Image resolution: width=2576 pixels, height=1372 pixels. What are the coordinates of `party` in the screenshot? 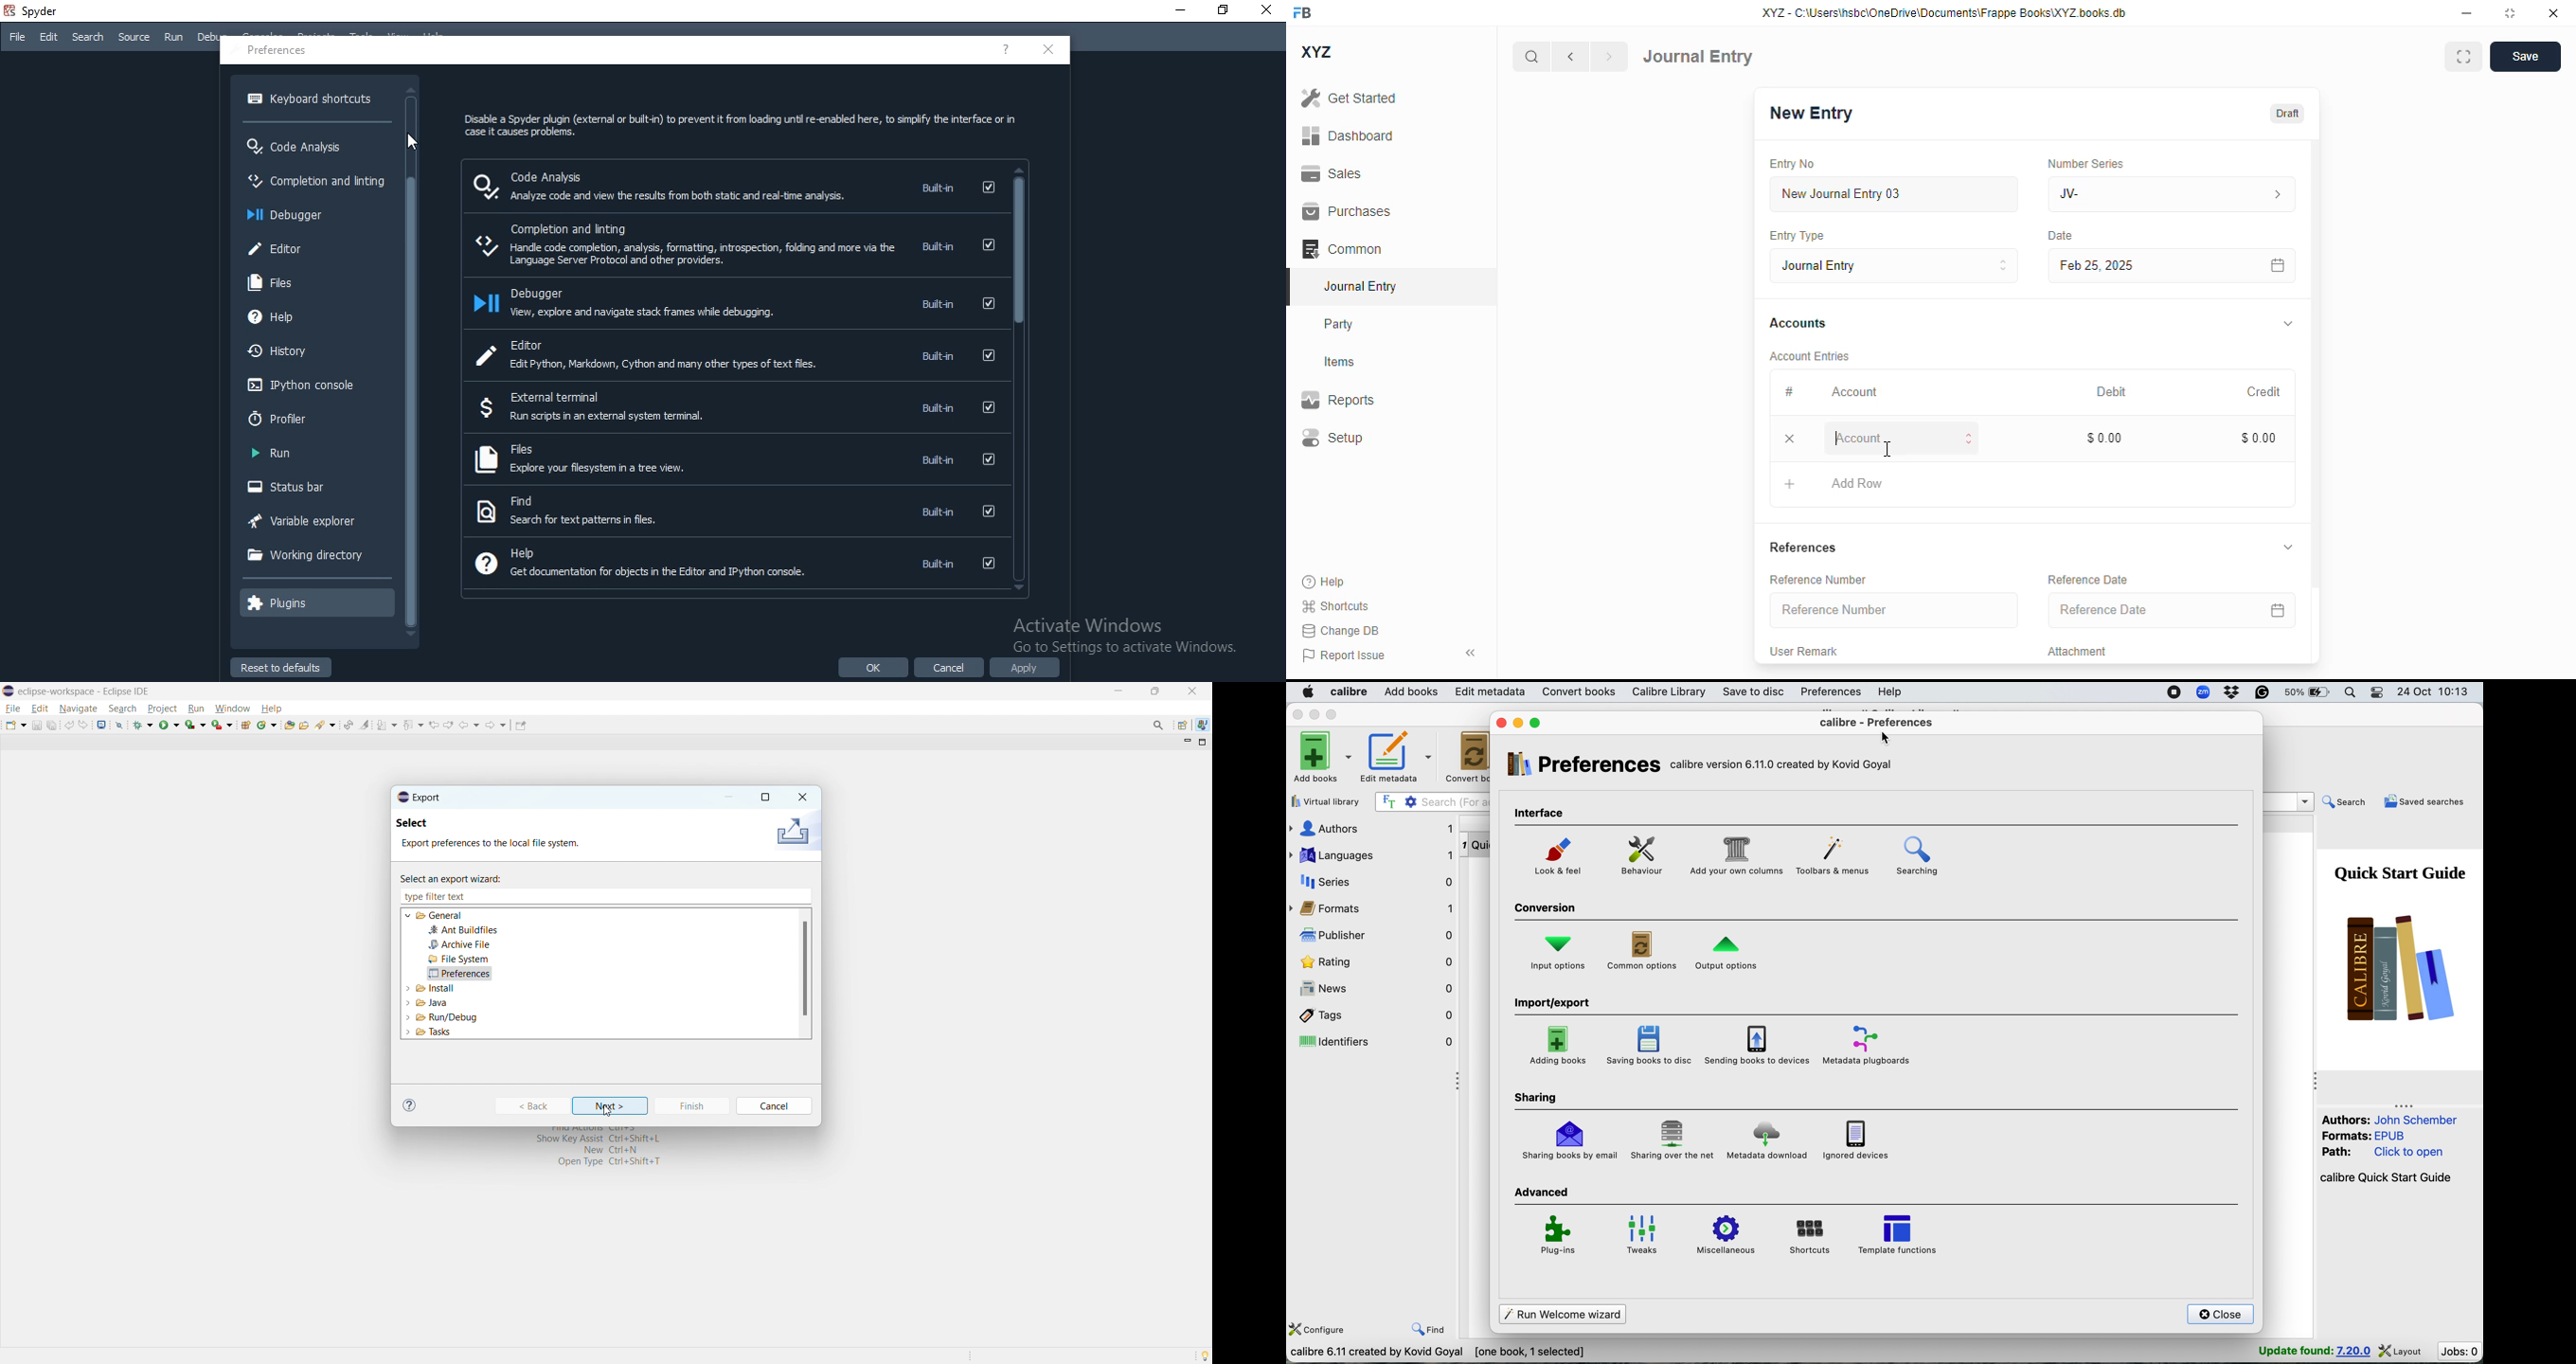 It's located at (1339, 325).